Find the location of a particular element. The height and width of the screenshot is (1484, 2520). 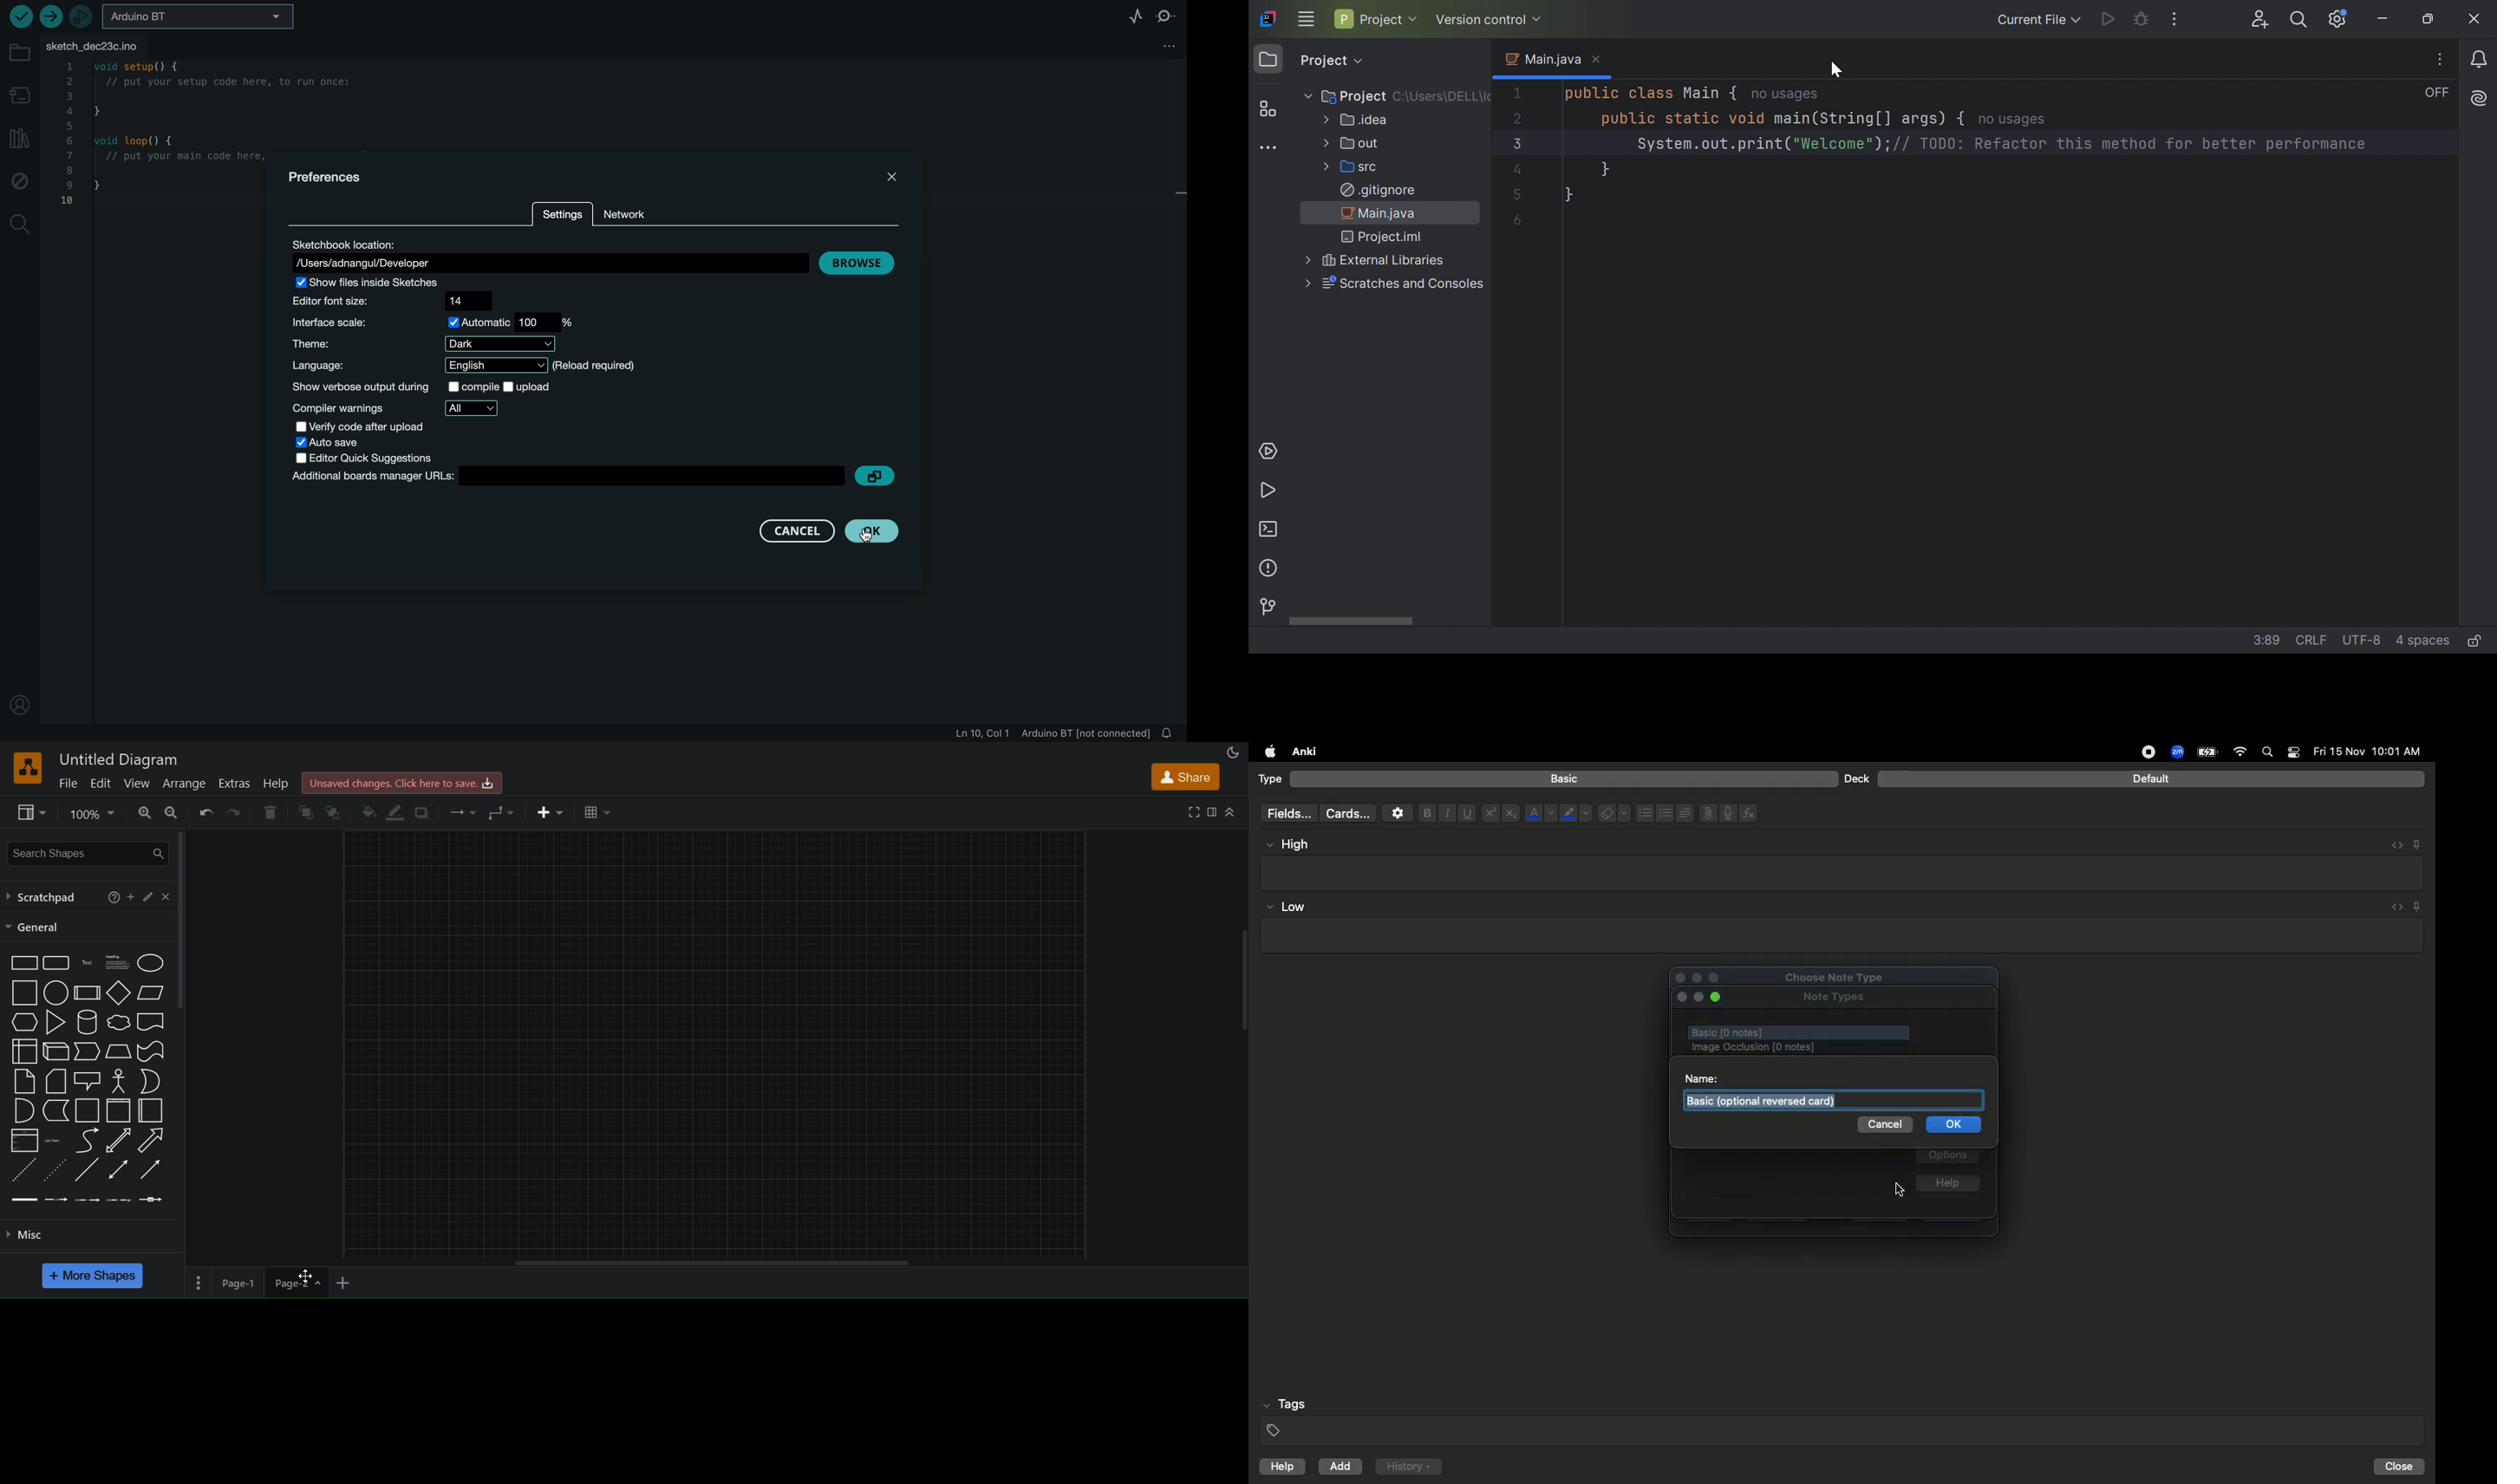

add new page is located at coordinates (347, 1282).